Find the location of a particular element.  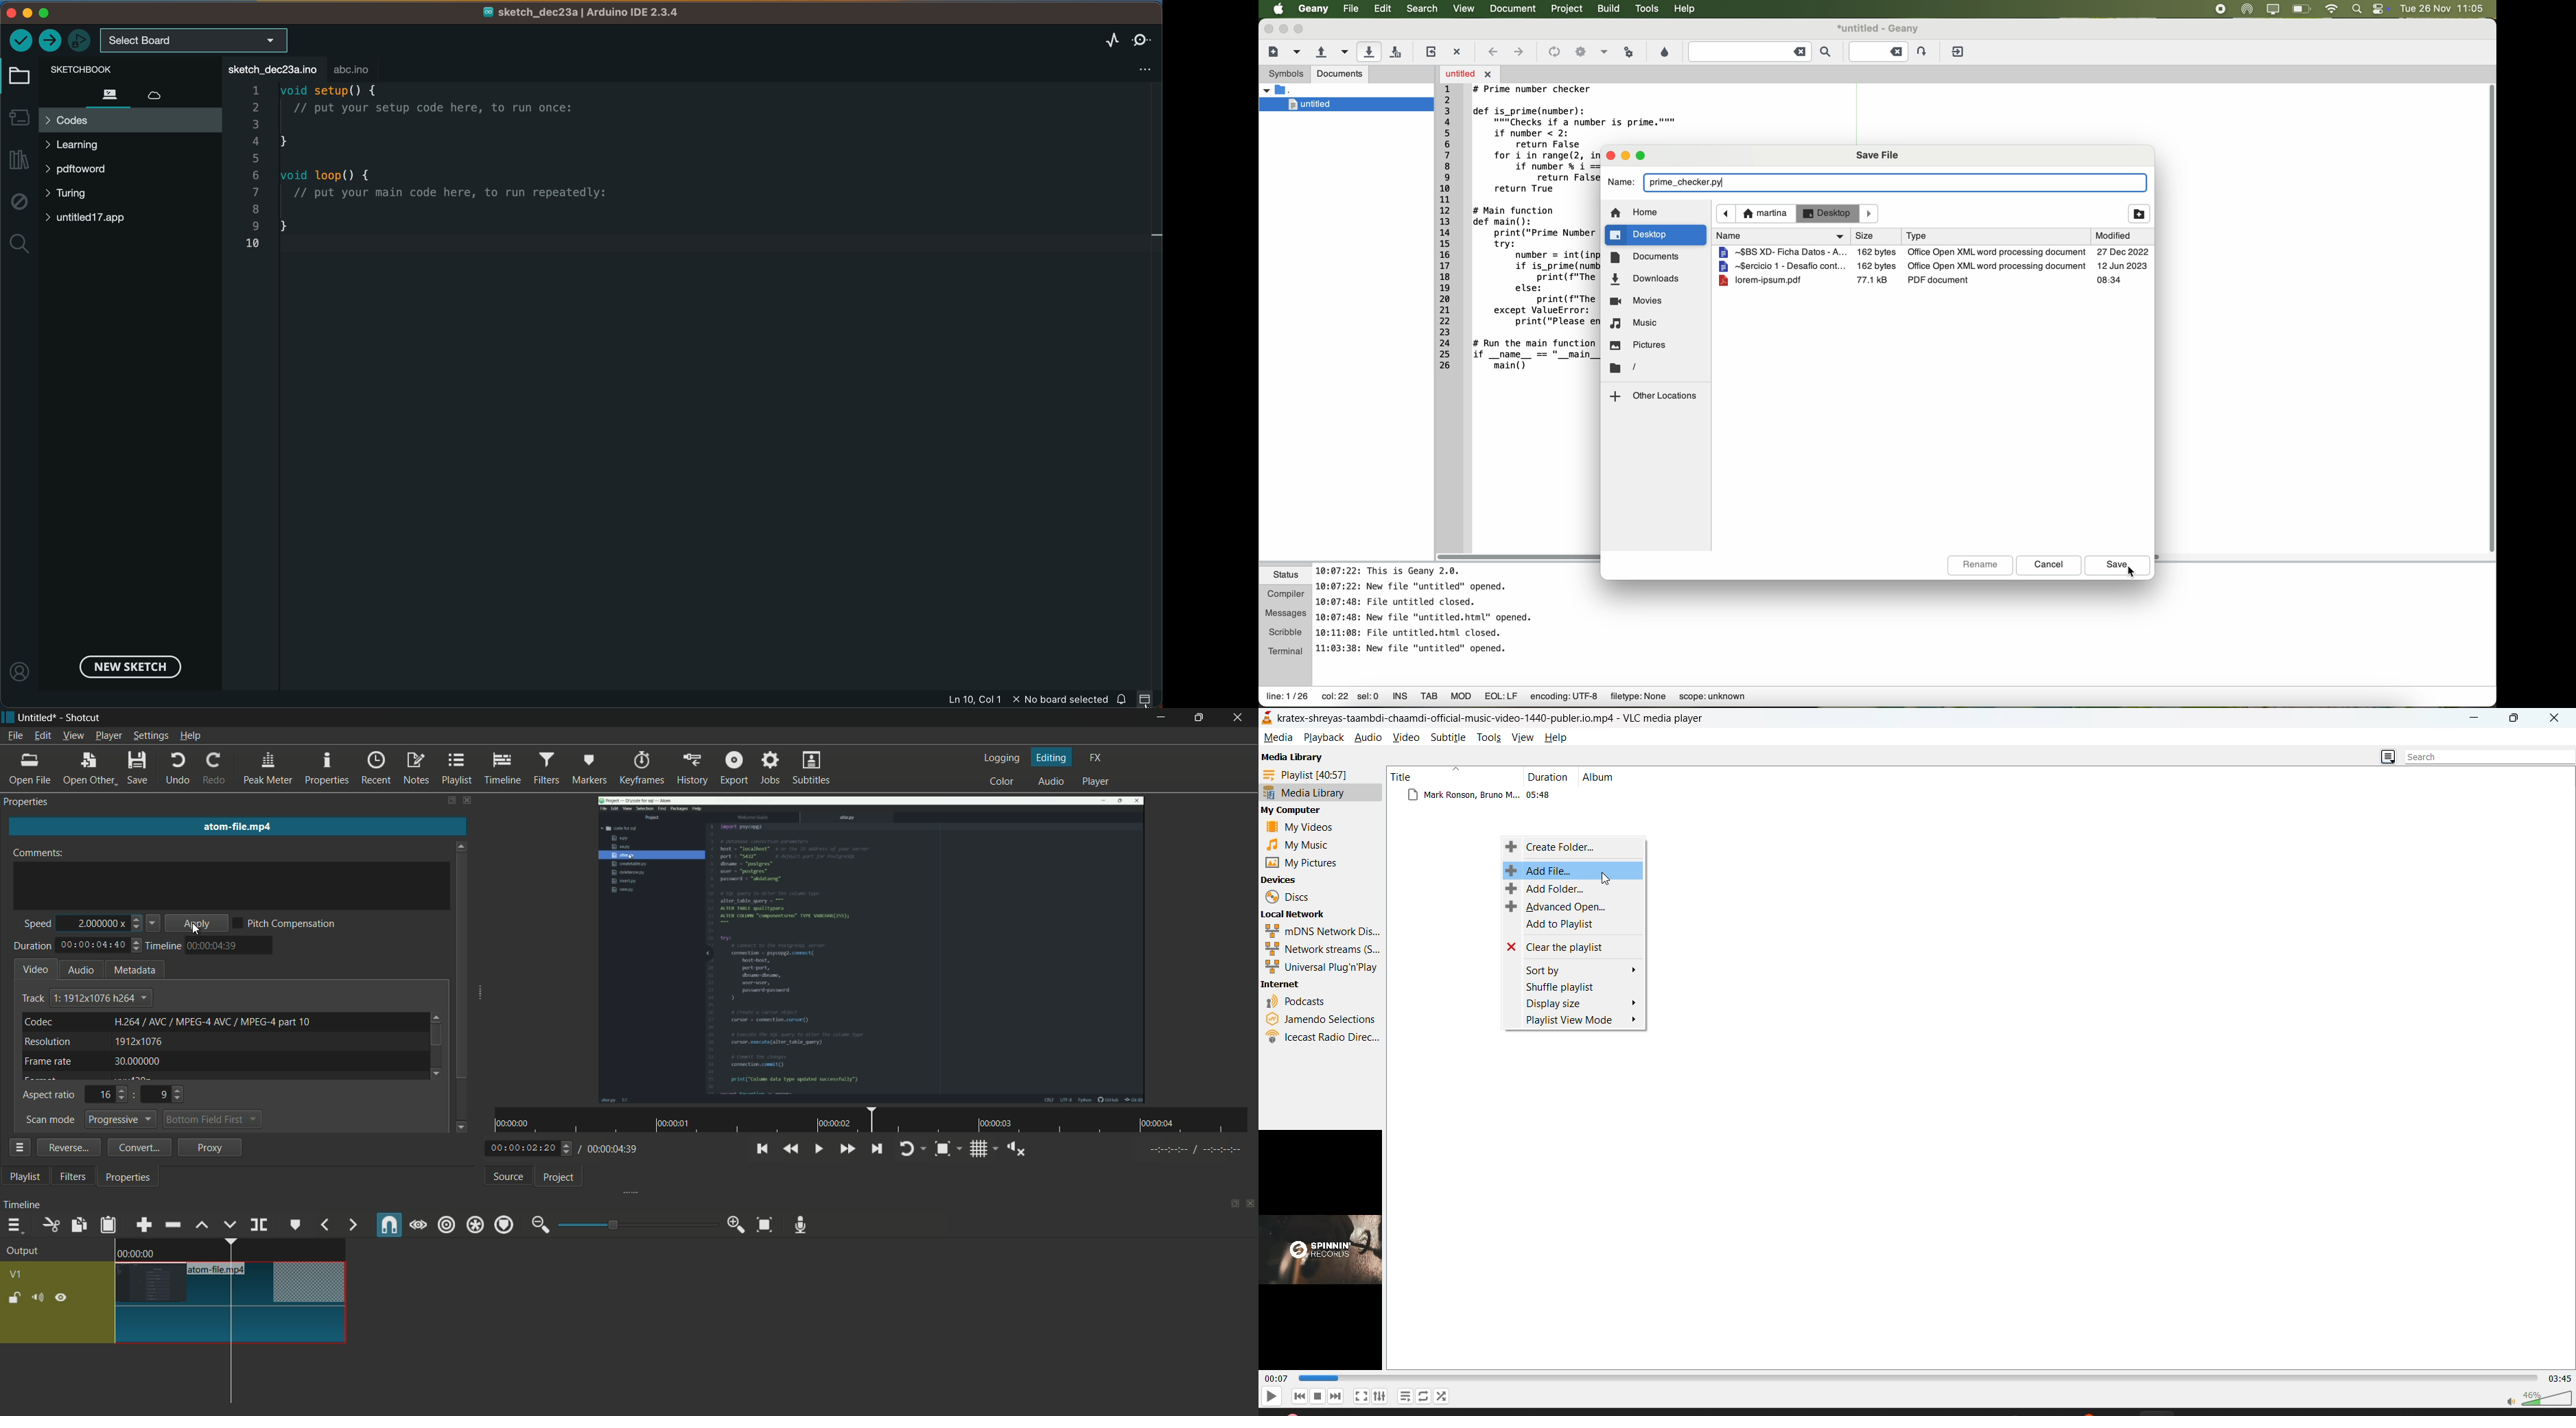

toggle play or pause is located at coordinates (817, 1149).